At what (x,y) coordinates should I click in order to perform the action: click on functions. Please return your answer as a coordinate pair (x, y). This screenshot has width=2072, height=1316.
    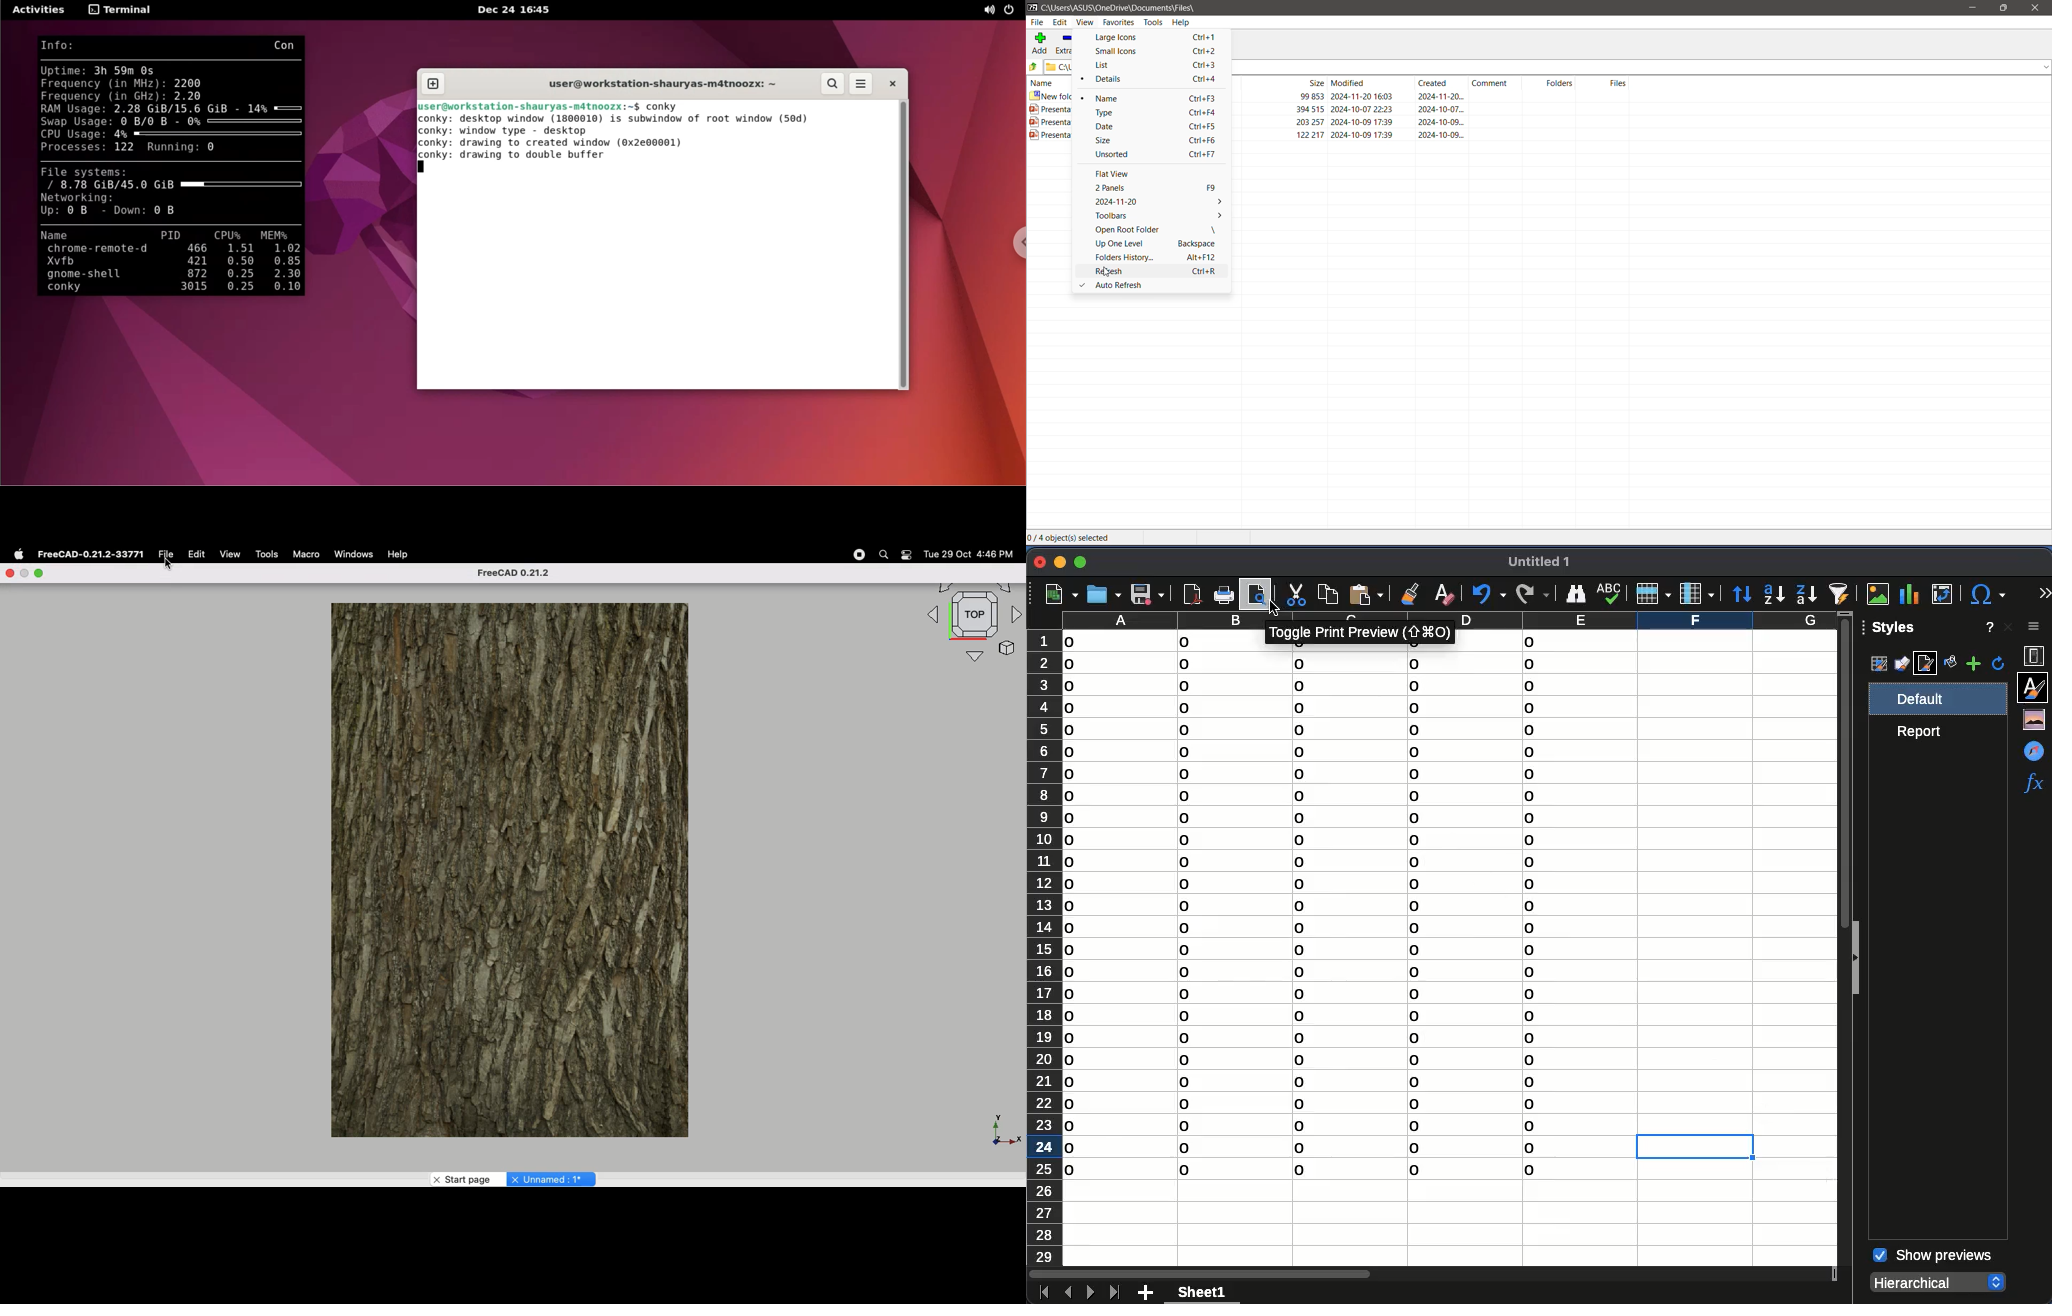
    Looking at the image, I should click on (2033, 785).